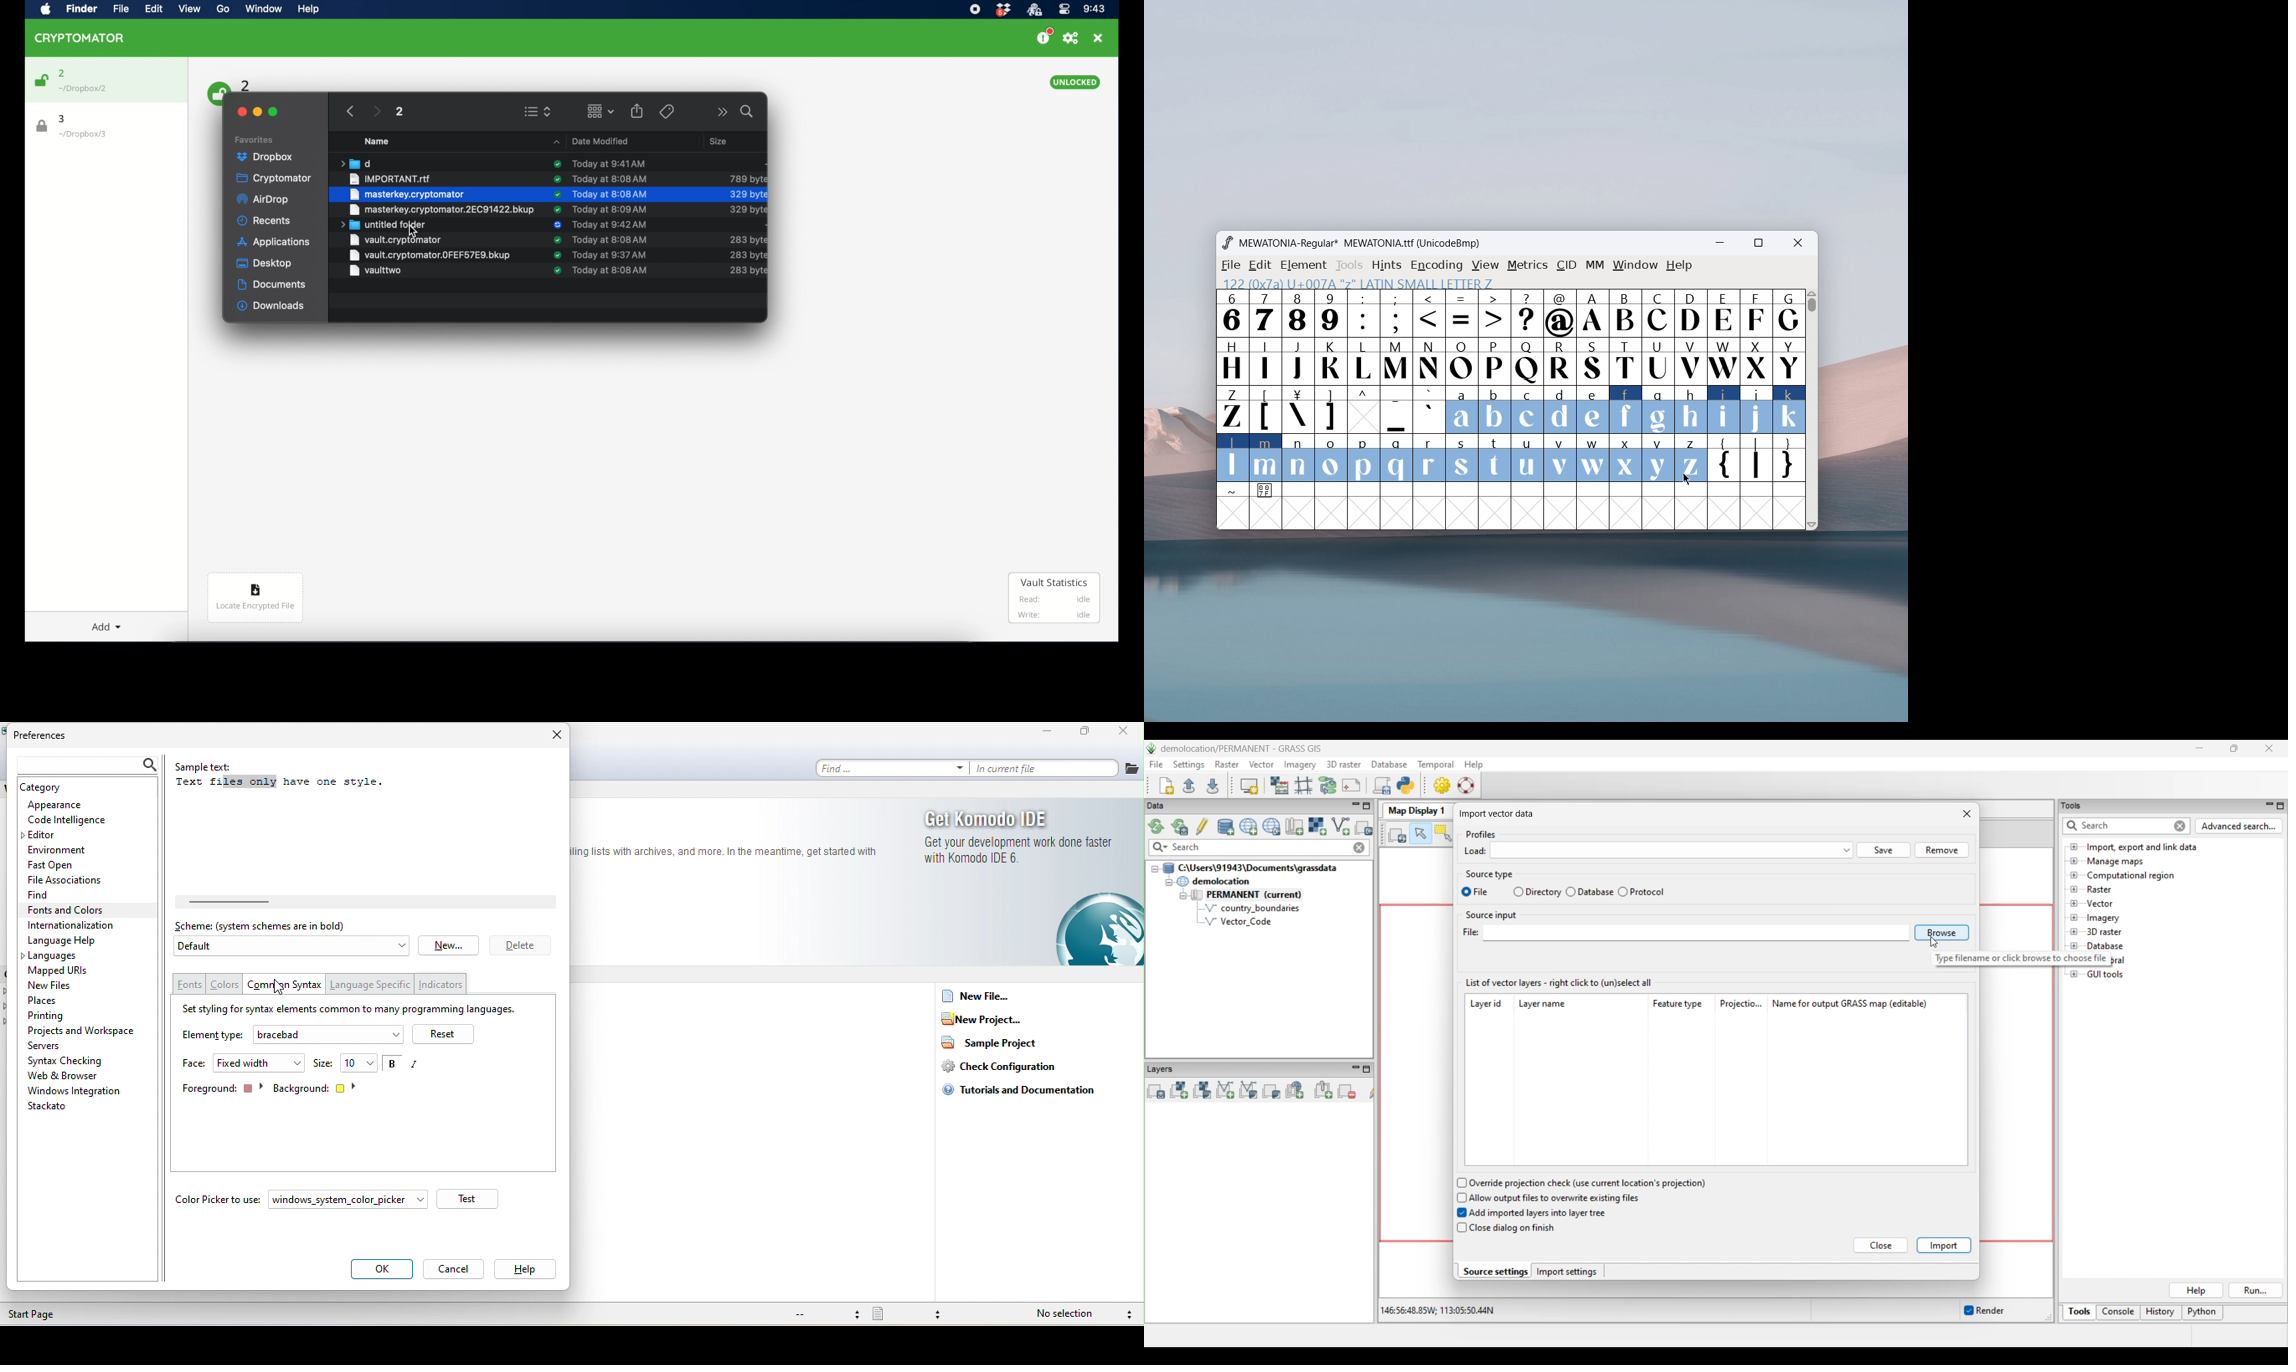  What do you see at coordinates (1496, 314) in the screenshot?
I see `>` at bounding box center [1496, 314].